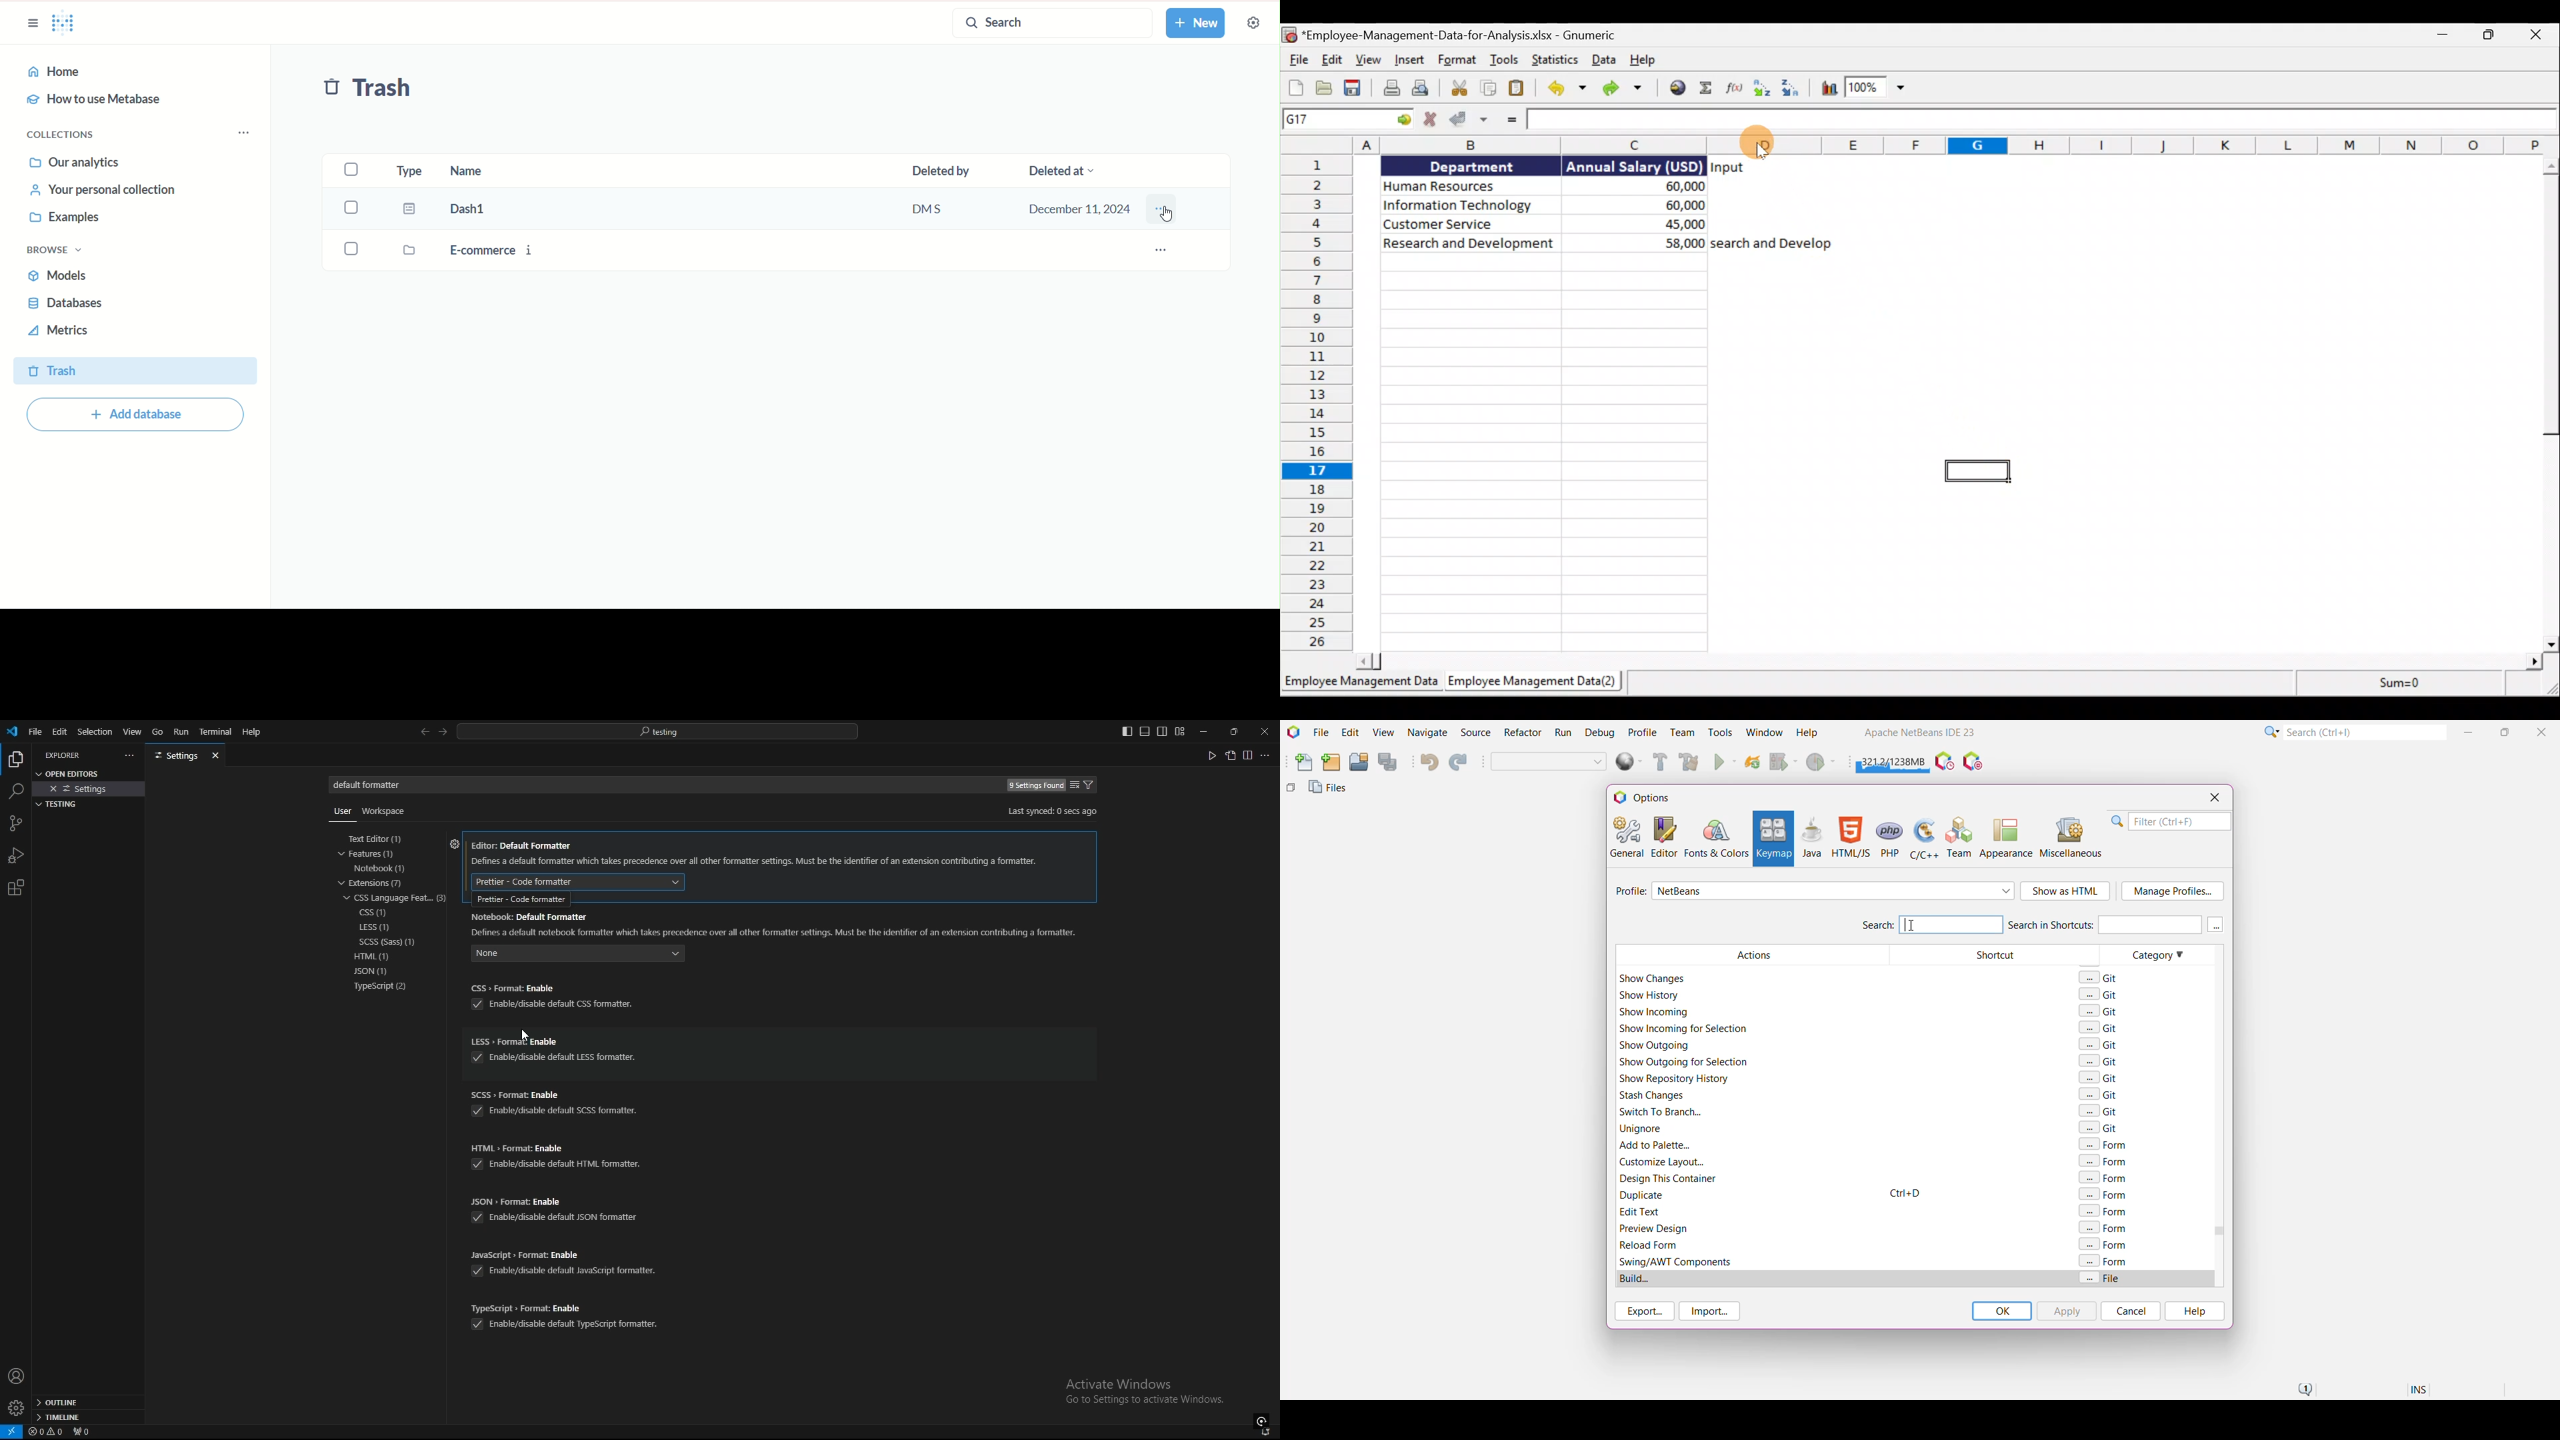 This screenshot has width=2576, height=1456. I want to click on Paste clipboard, so click(1521, 87).